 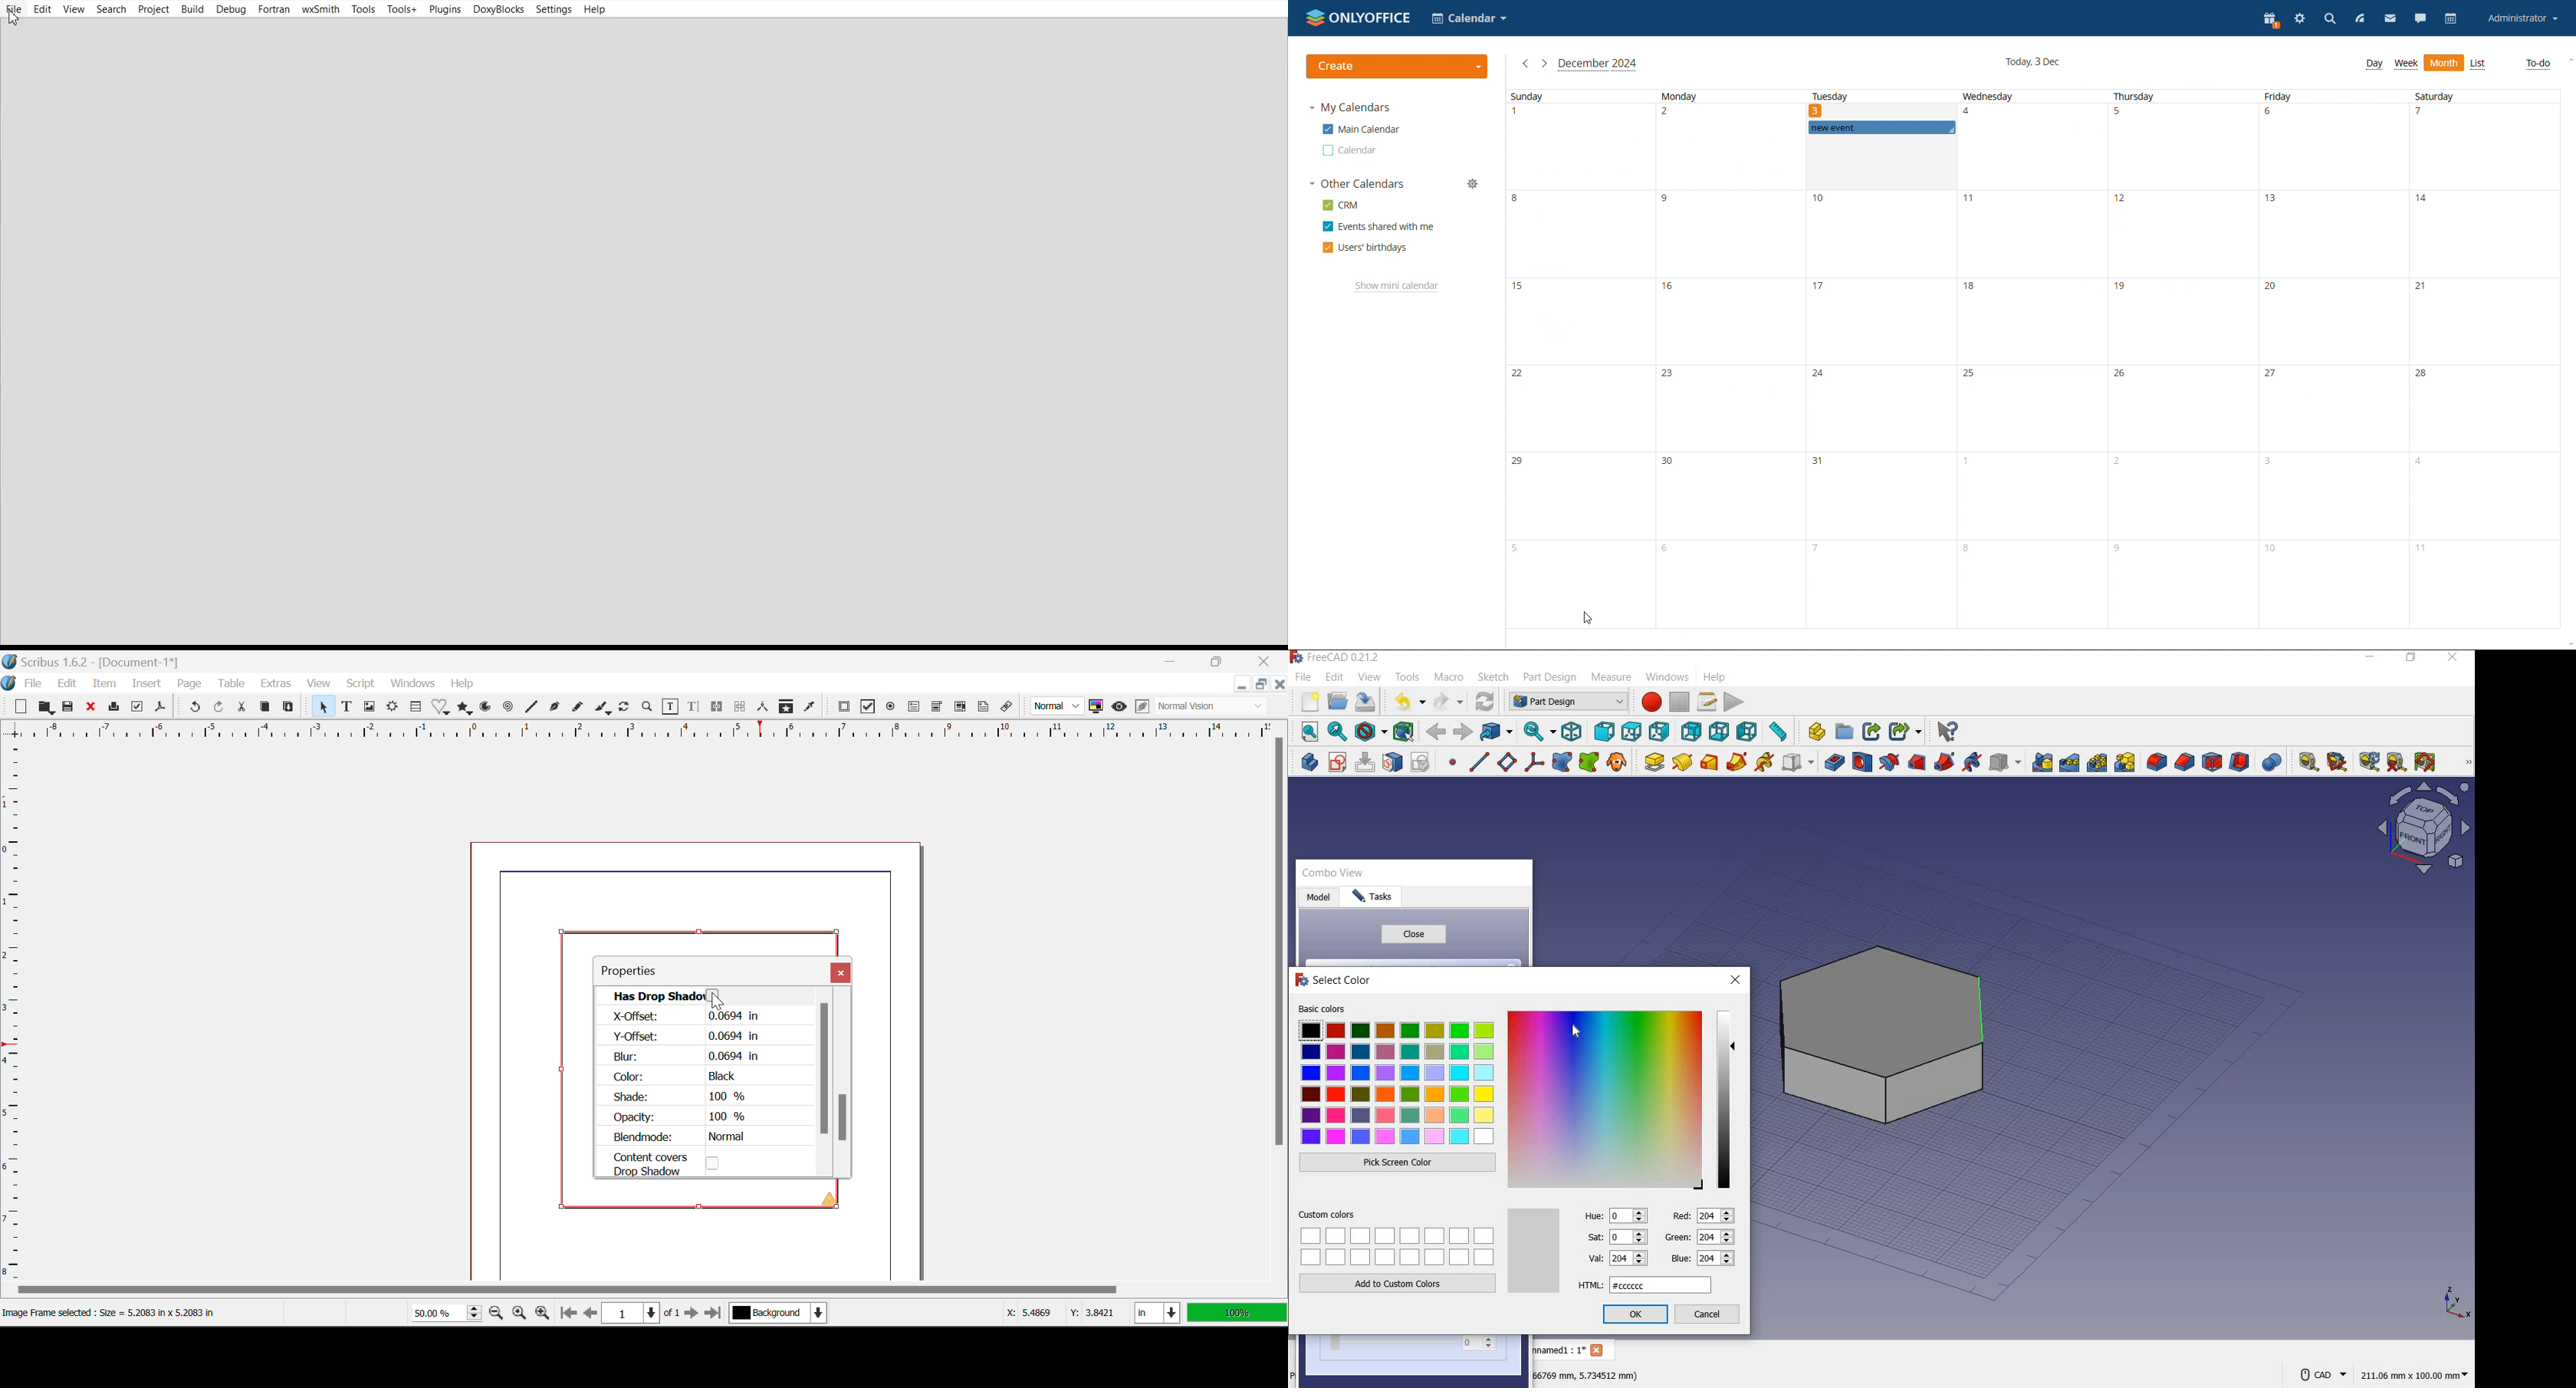 What do you see at coordinates (1702, 1215) in the screenshot?
I see `Red: 204` at bounding box center [1702, 1215].